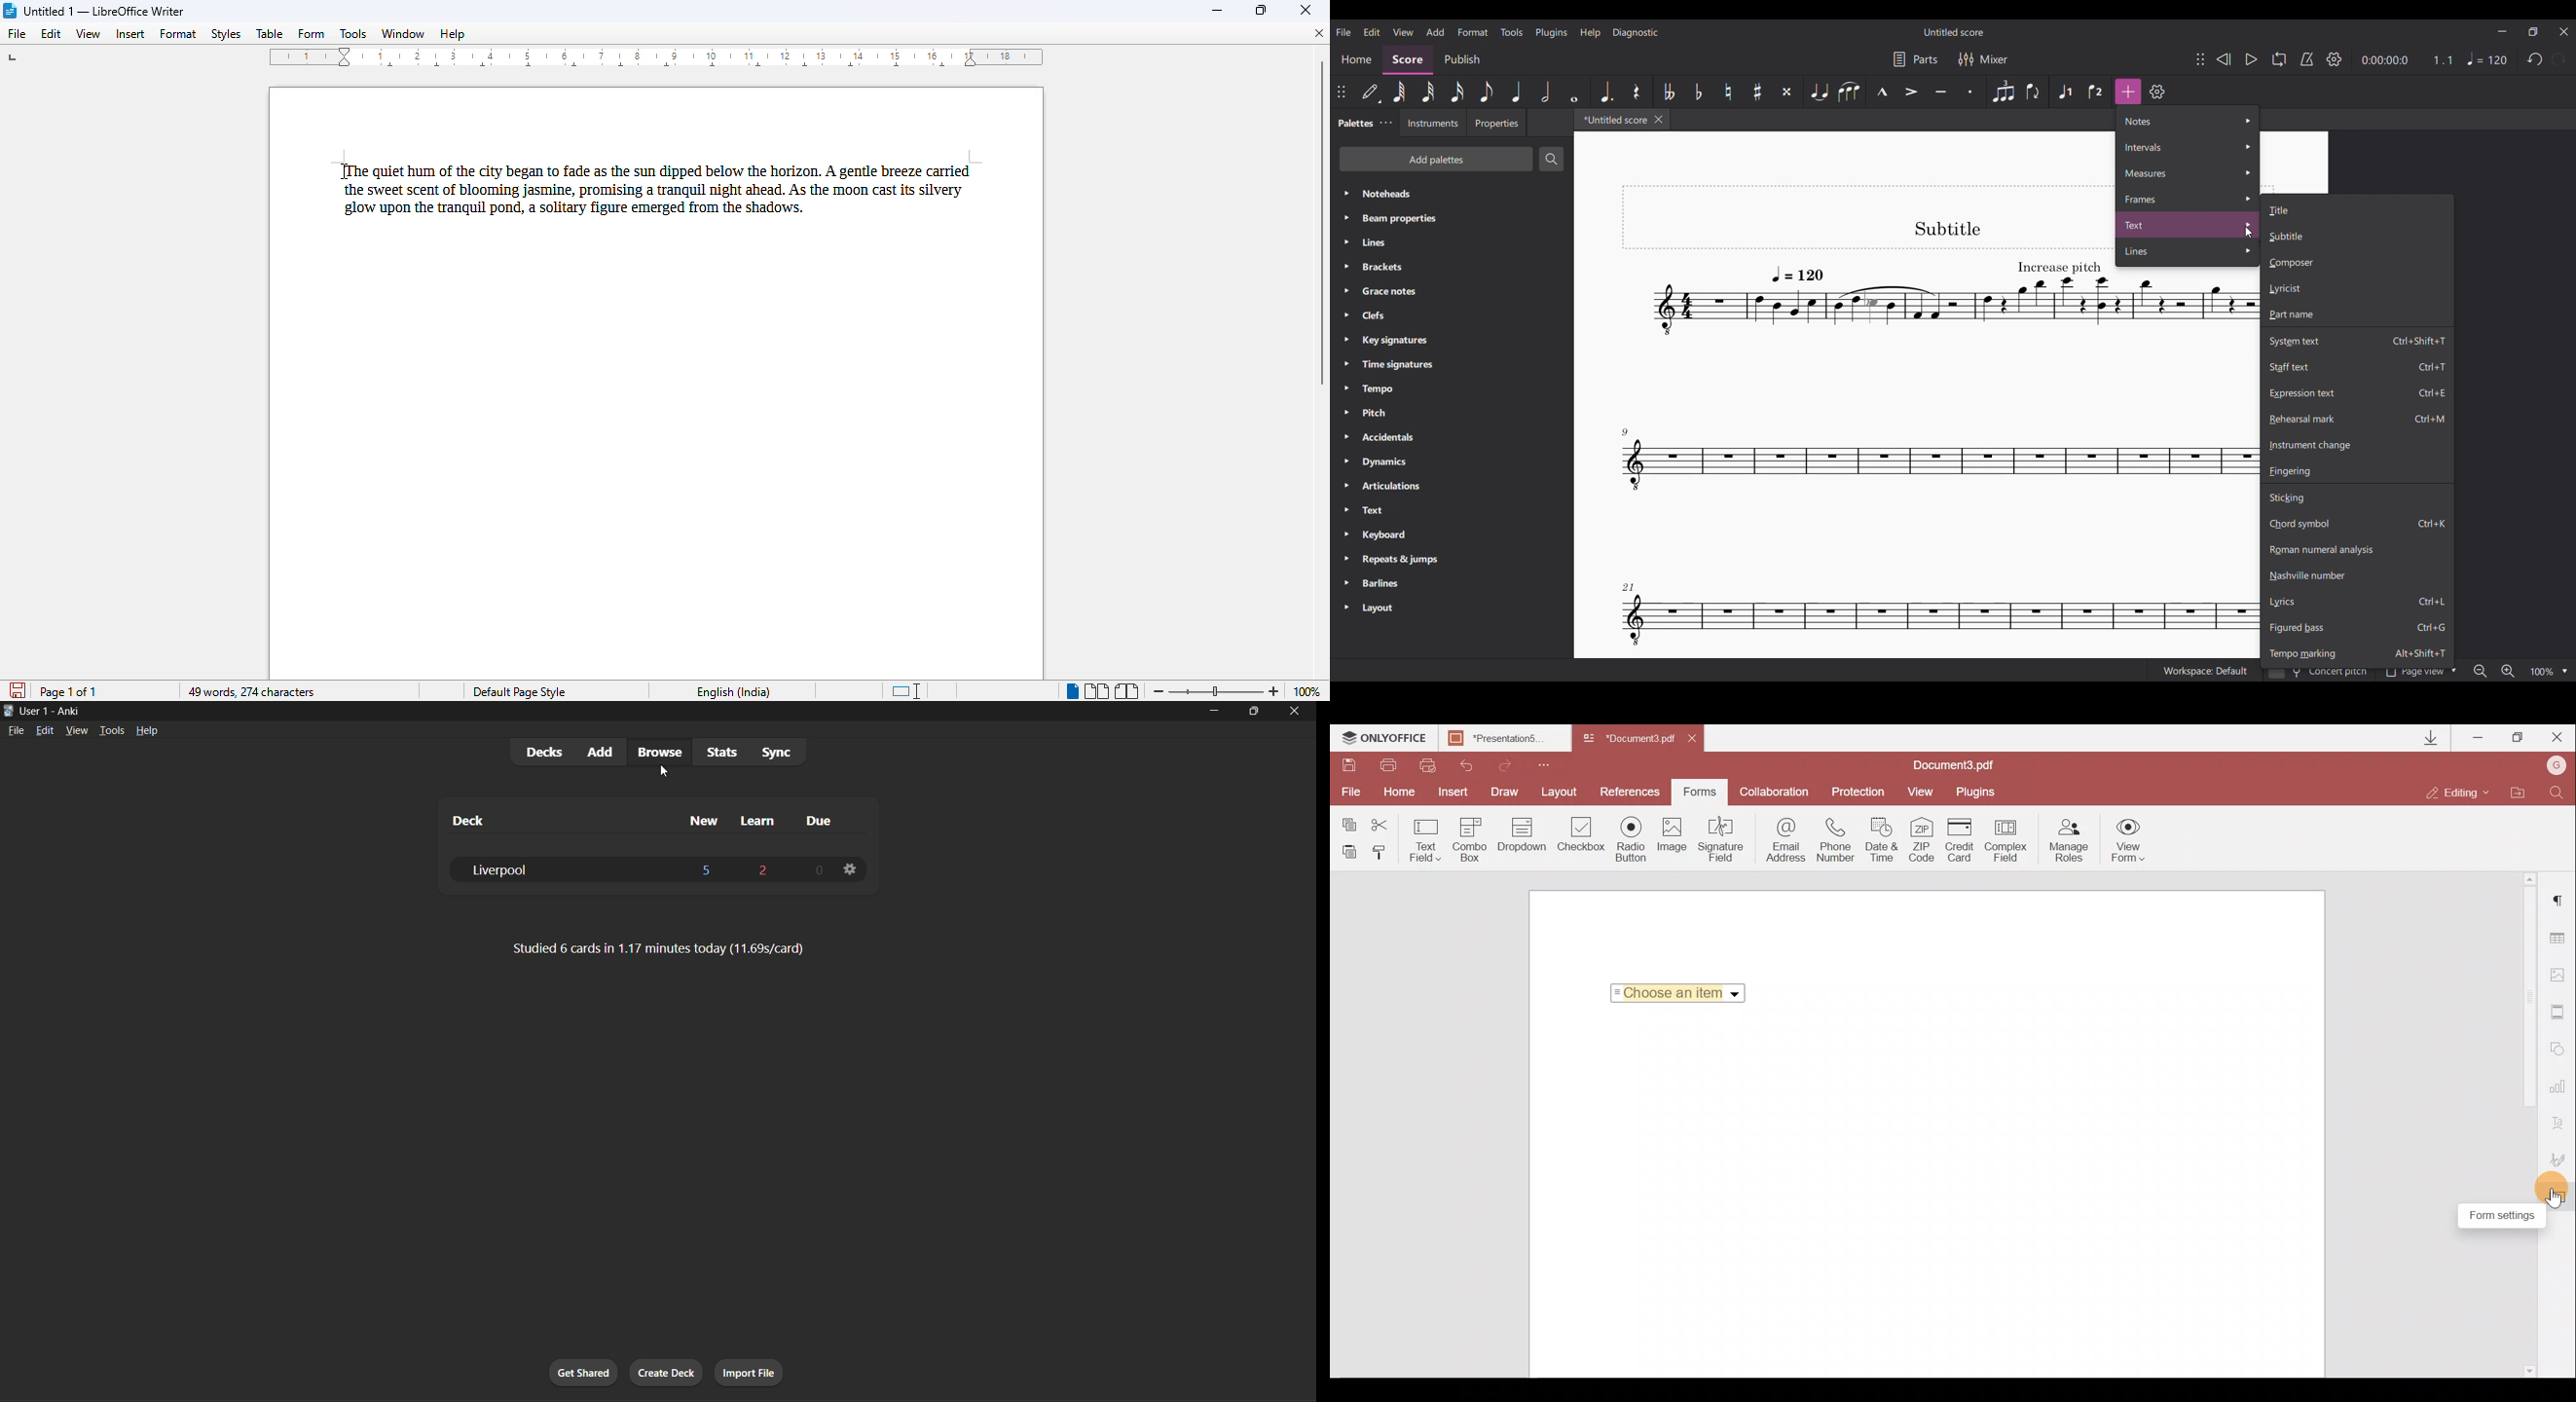  Describe the element at coordinates (1883, 842) in the screenshot. I see `Date & time` at that location.